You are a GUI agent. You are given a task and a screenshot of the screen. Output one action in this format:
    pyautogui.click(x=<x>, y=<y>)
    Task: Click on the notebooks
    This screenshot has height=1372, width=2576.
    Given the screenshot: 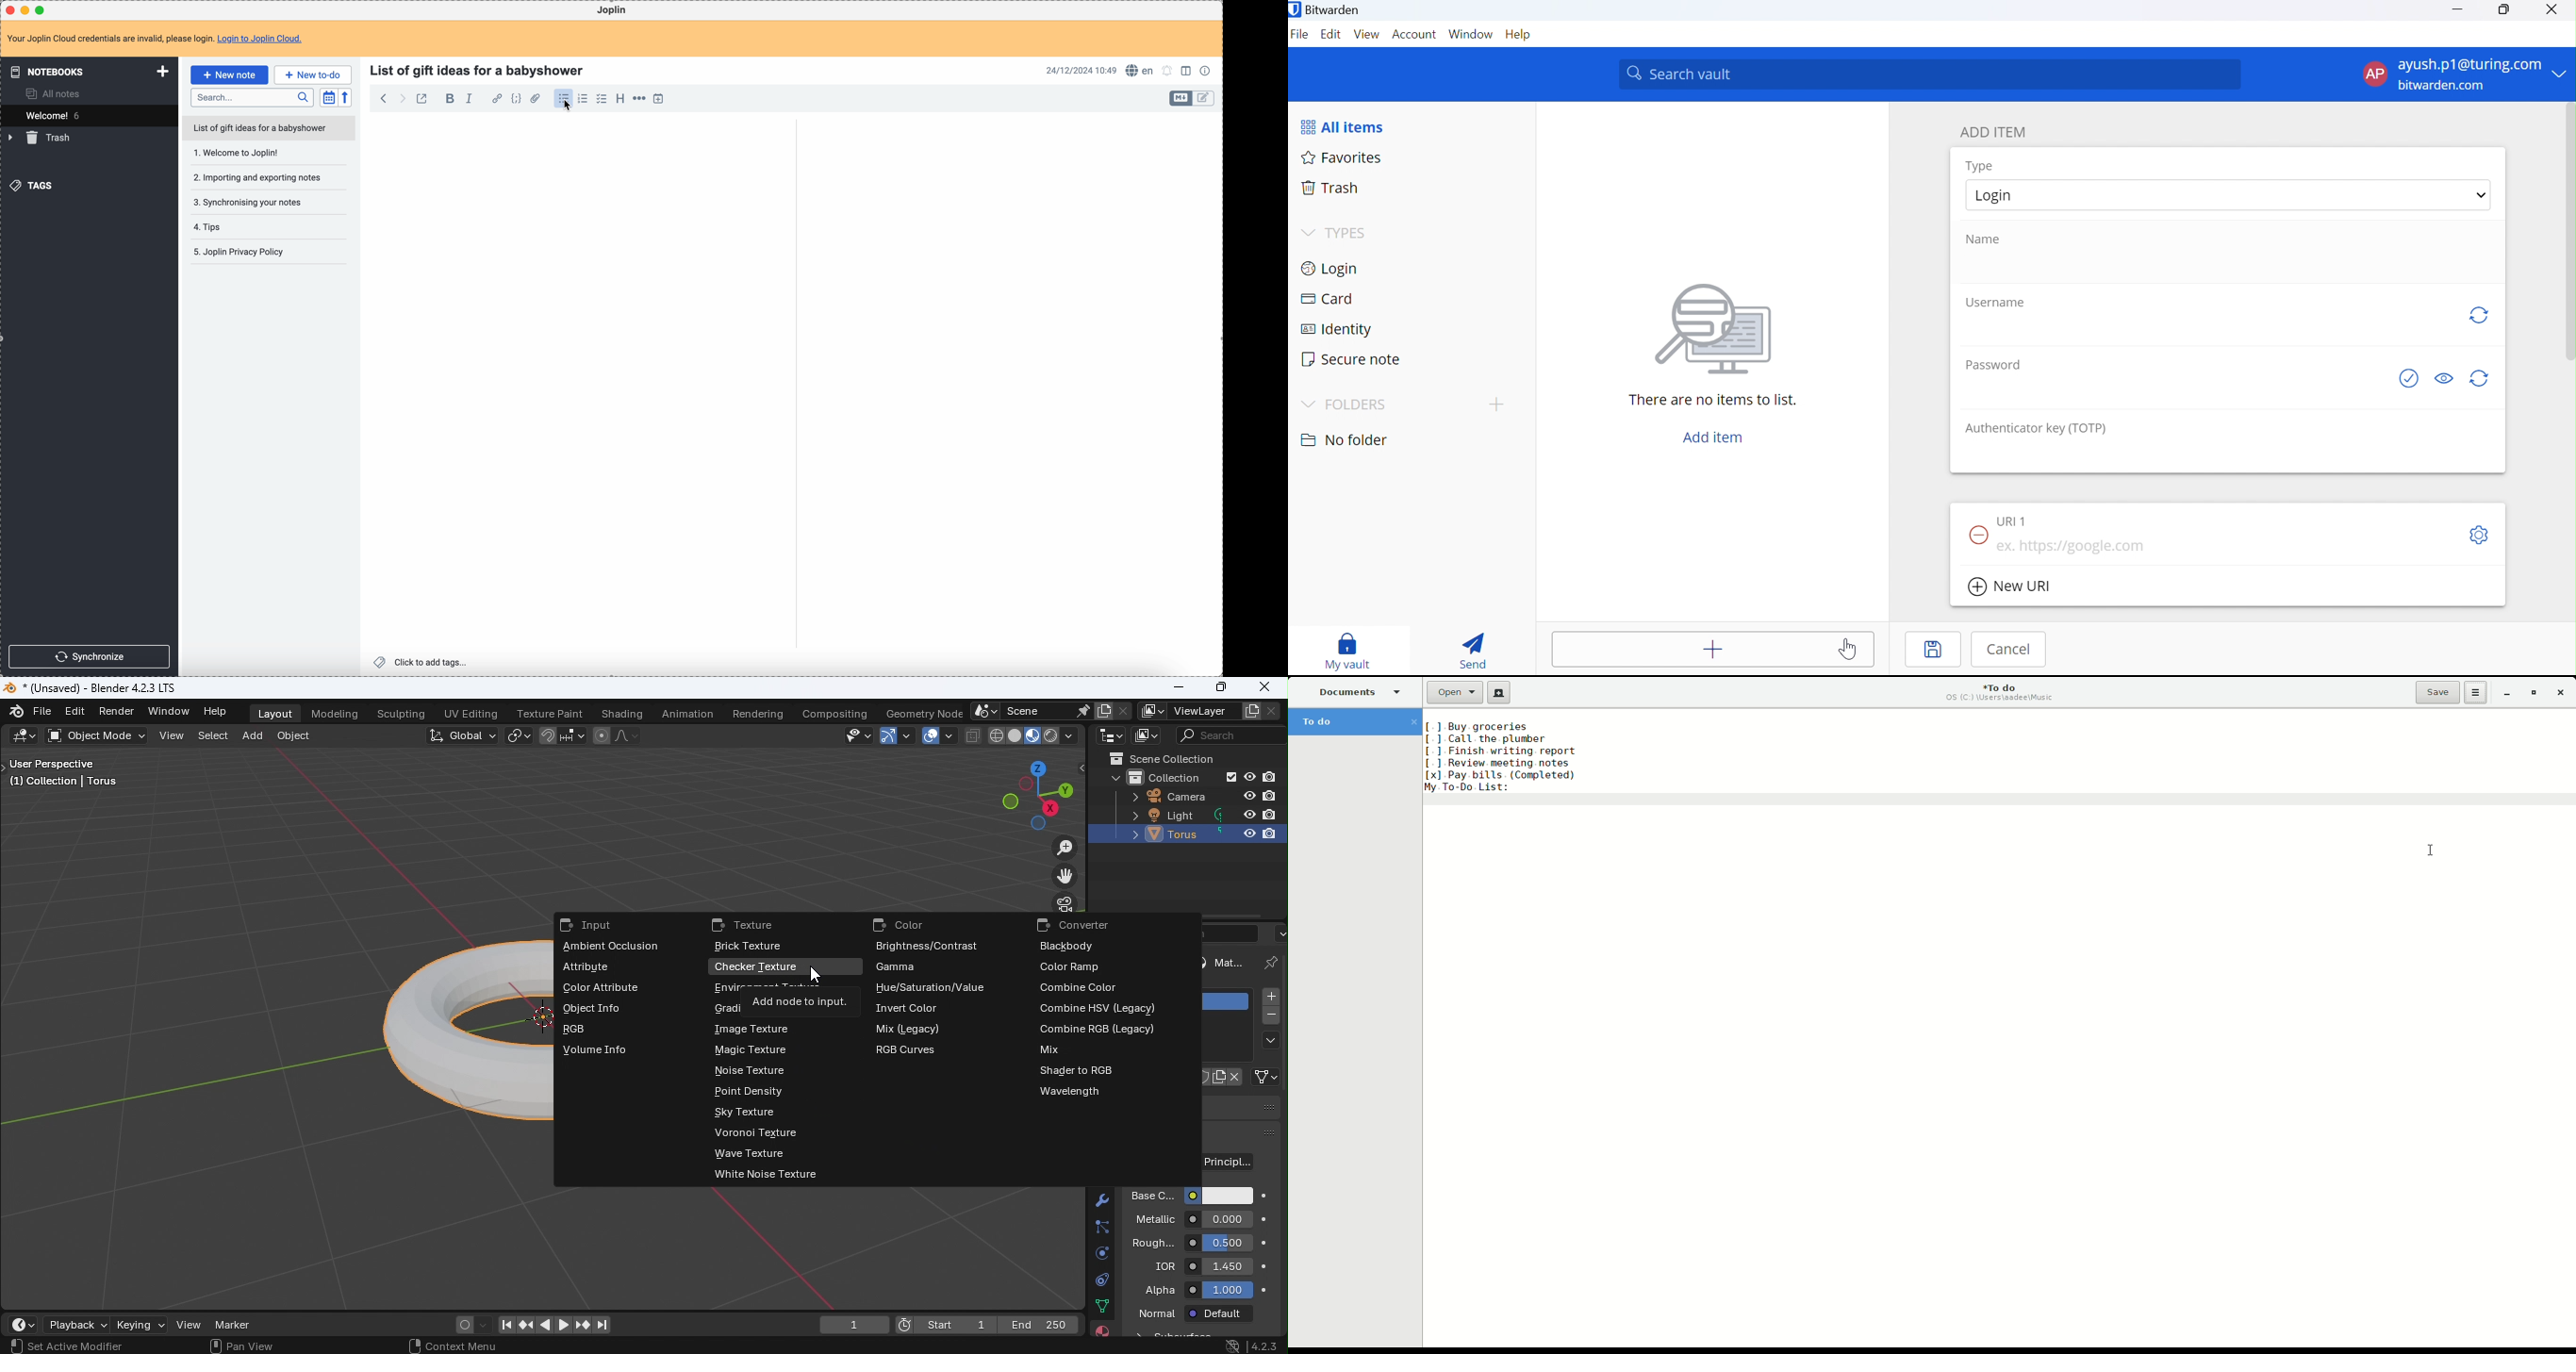 What is the action you would take?
    pyautogui.click(x=86, y=72)
    